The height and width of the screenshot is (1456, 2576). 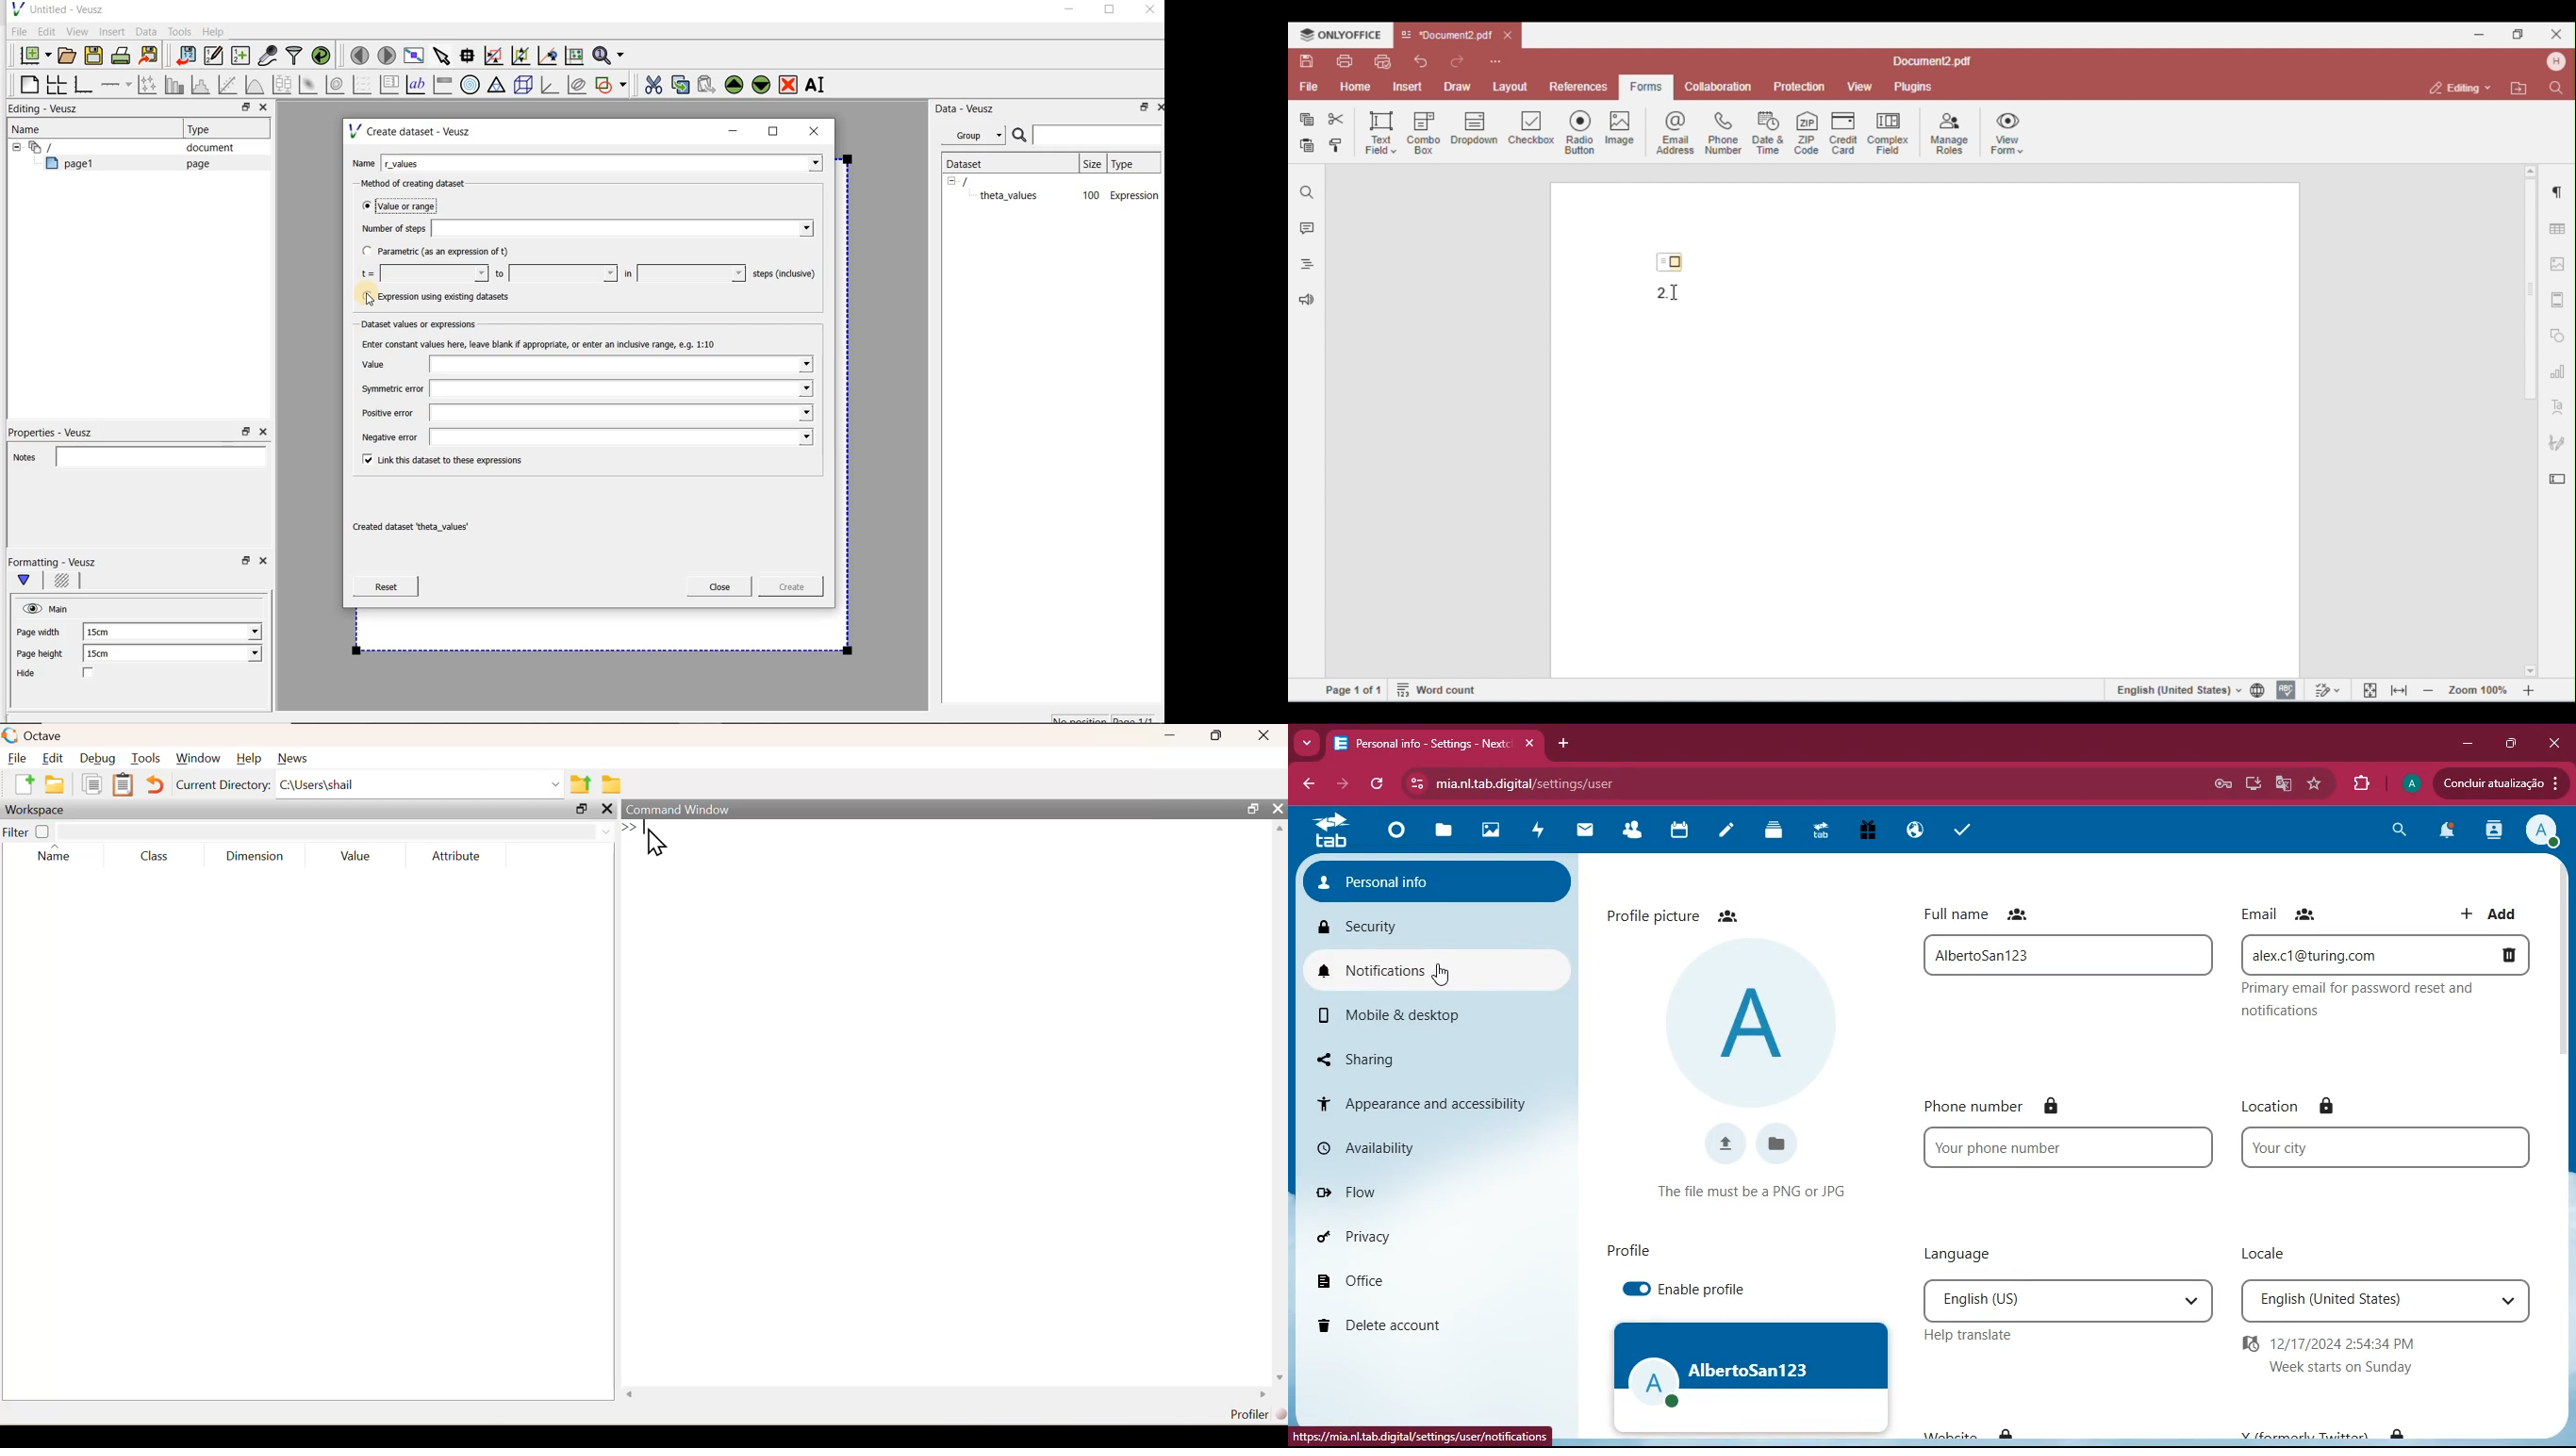 What do you see at coordinates (1392, 835) in the screenshot?
I see `home` at bounding box center [1392, 835].